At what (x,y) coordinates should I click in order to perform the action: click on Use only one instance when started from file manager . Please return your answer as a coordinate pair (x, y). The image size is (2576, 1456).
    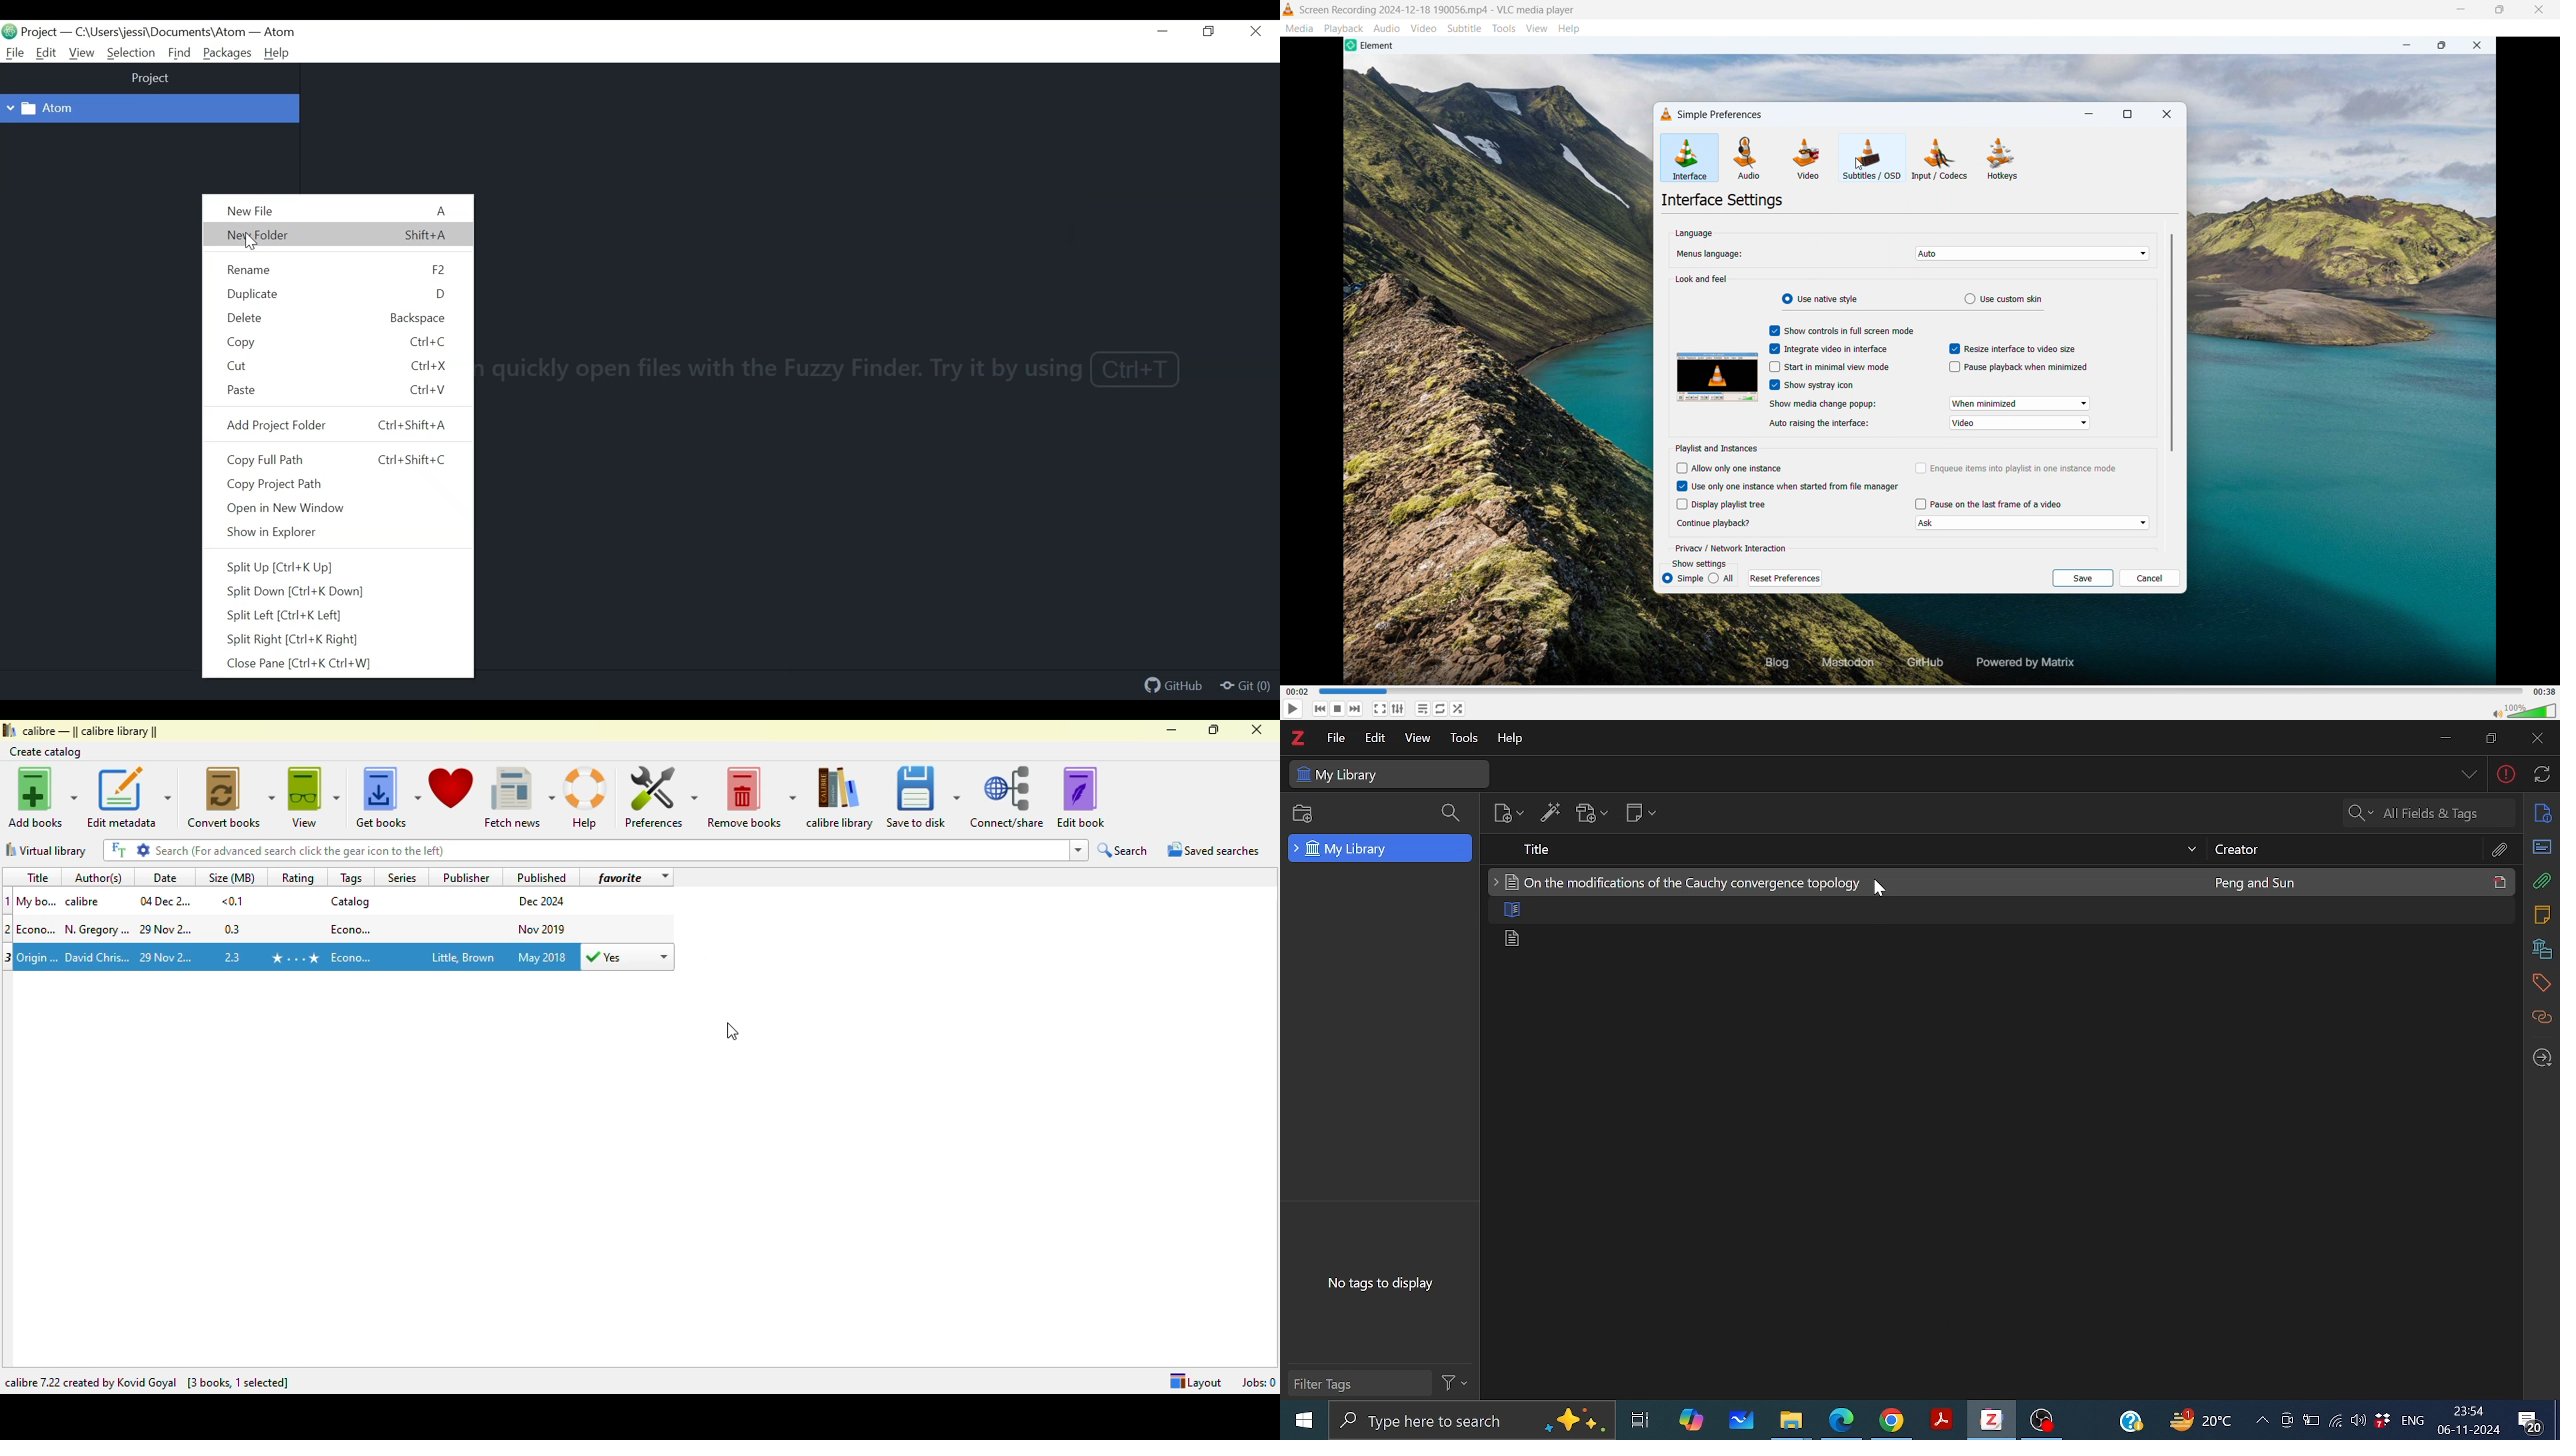
    Looking at the image, I should click on (1798, 487).